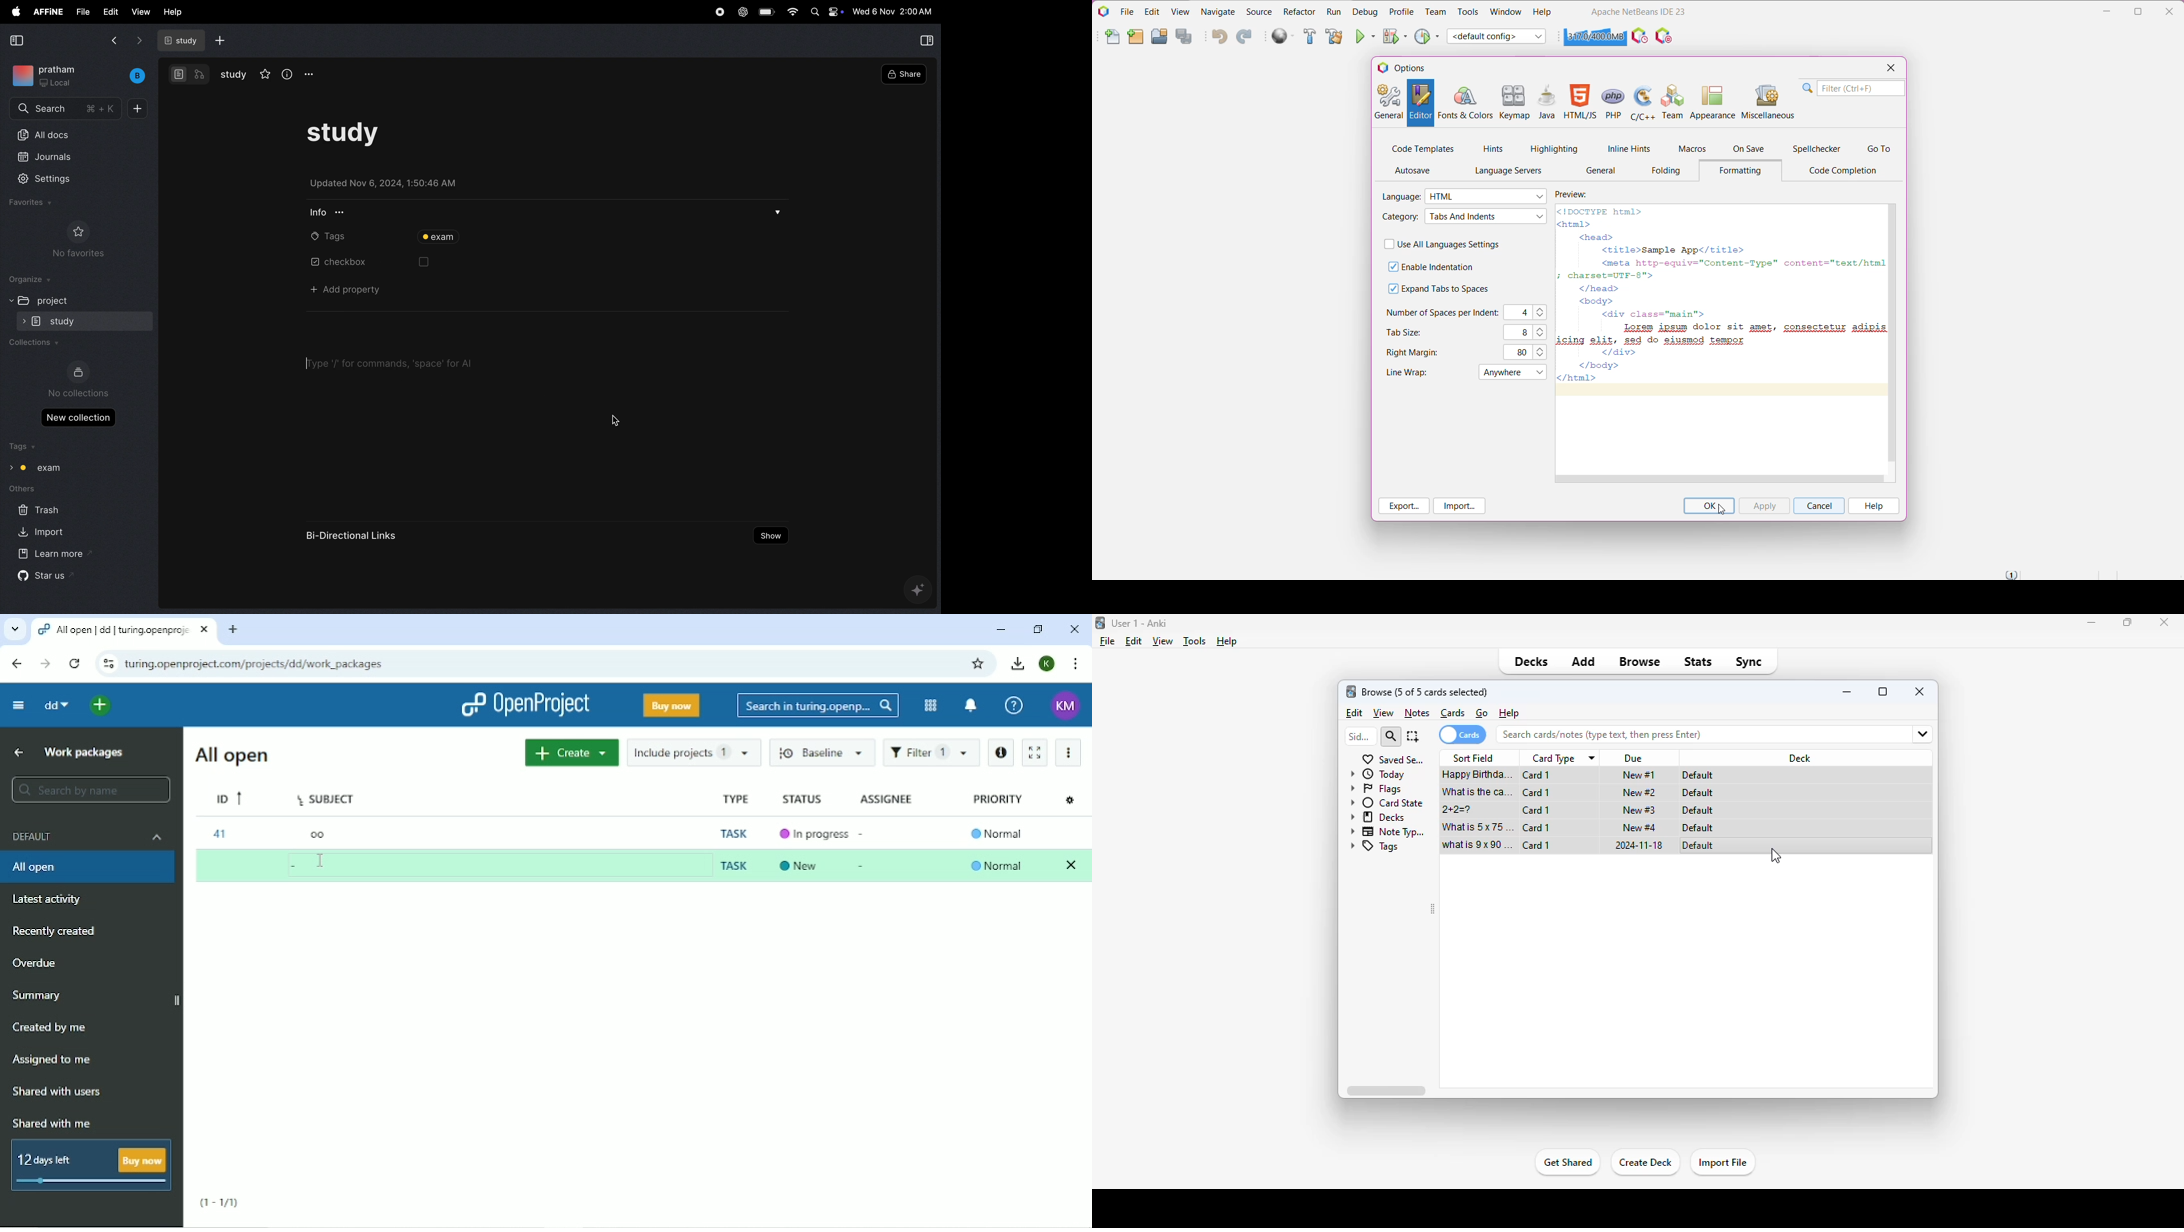  What do you see at coordinates (90, 789) in the screenshot?
I see `Search by name` at bounding box center [90, 789].